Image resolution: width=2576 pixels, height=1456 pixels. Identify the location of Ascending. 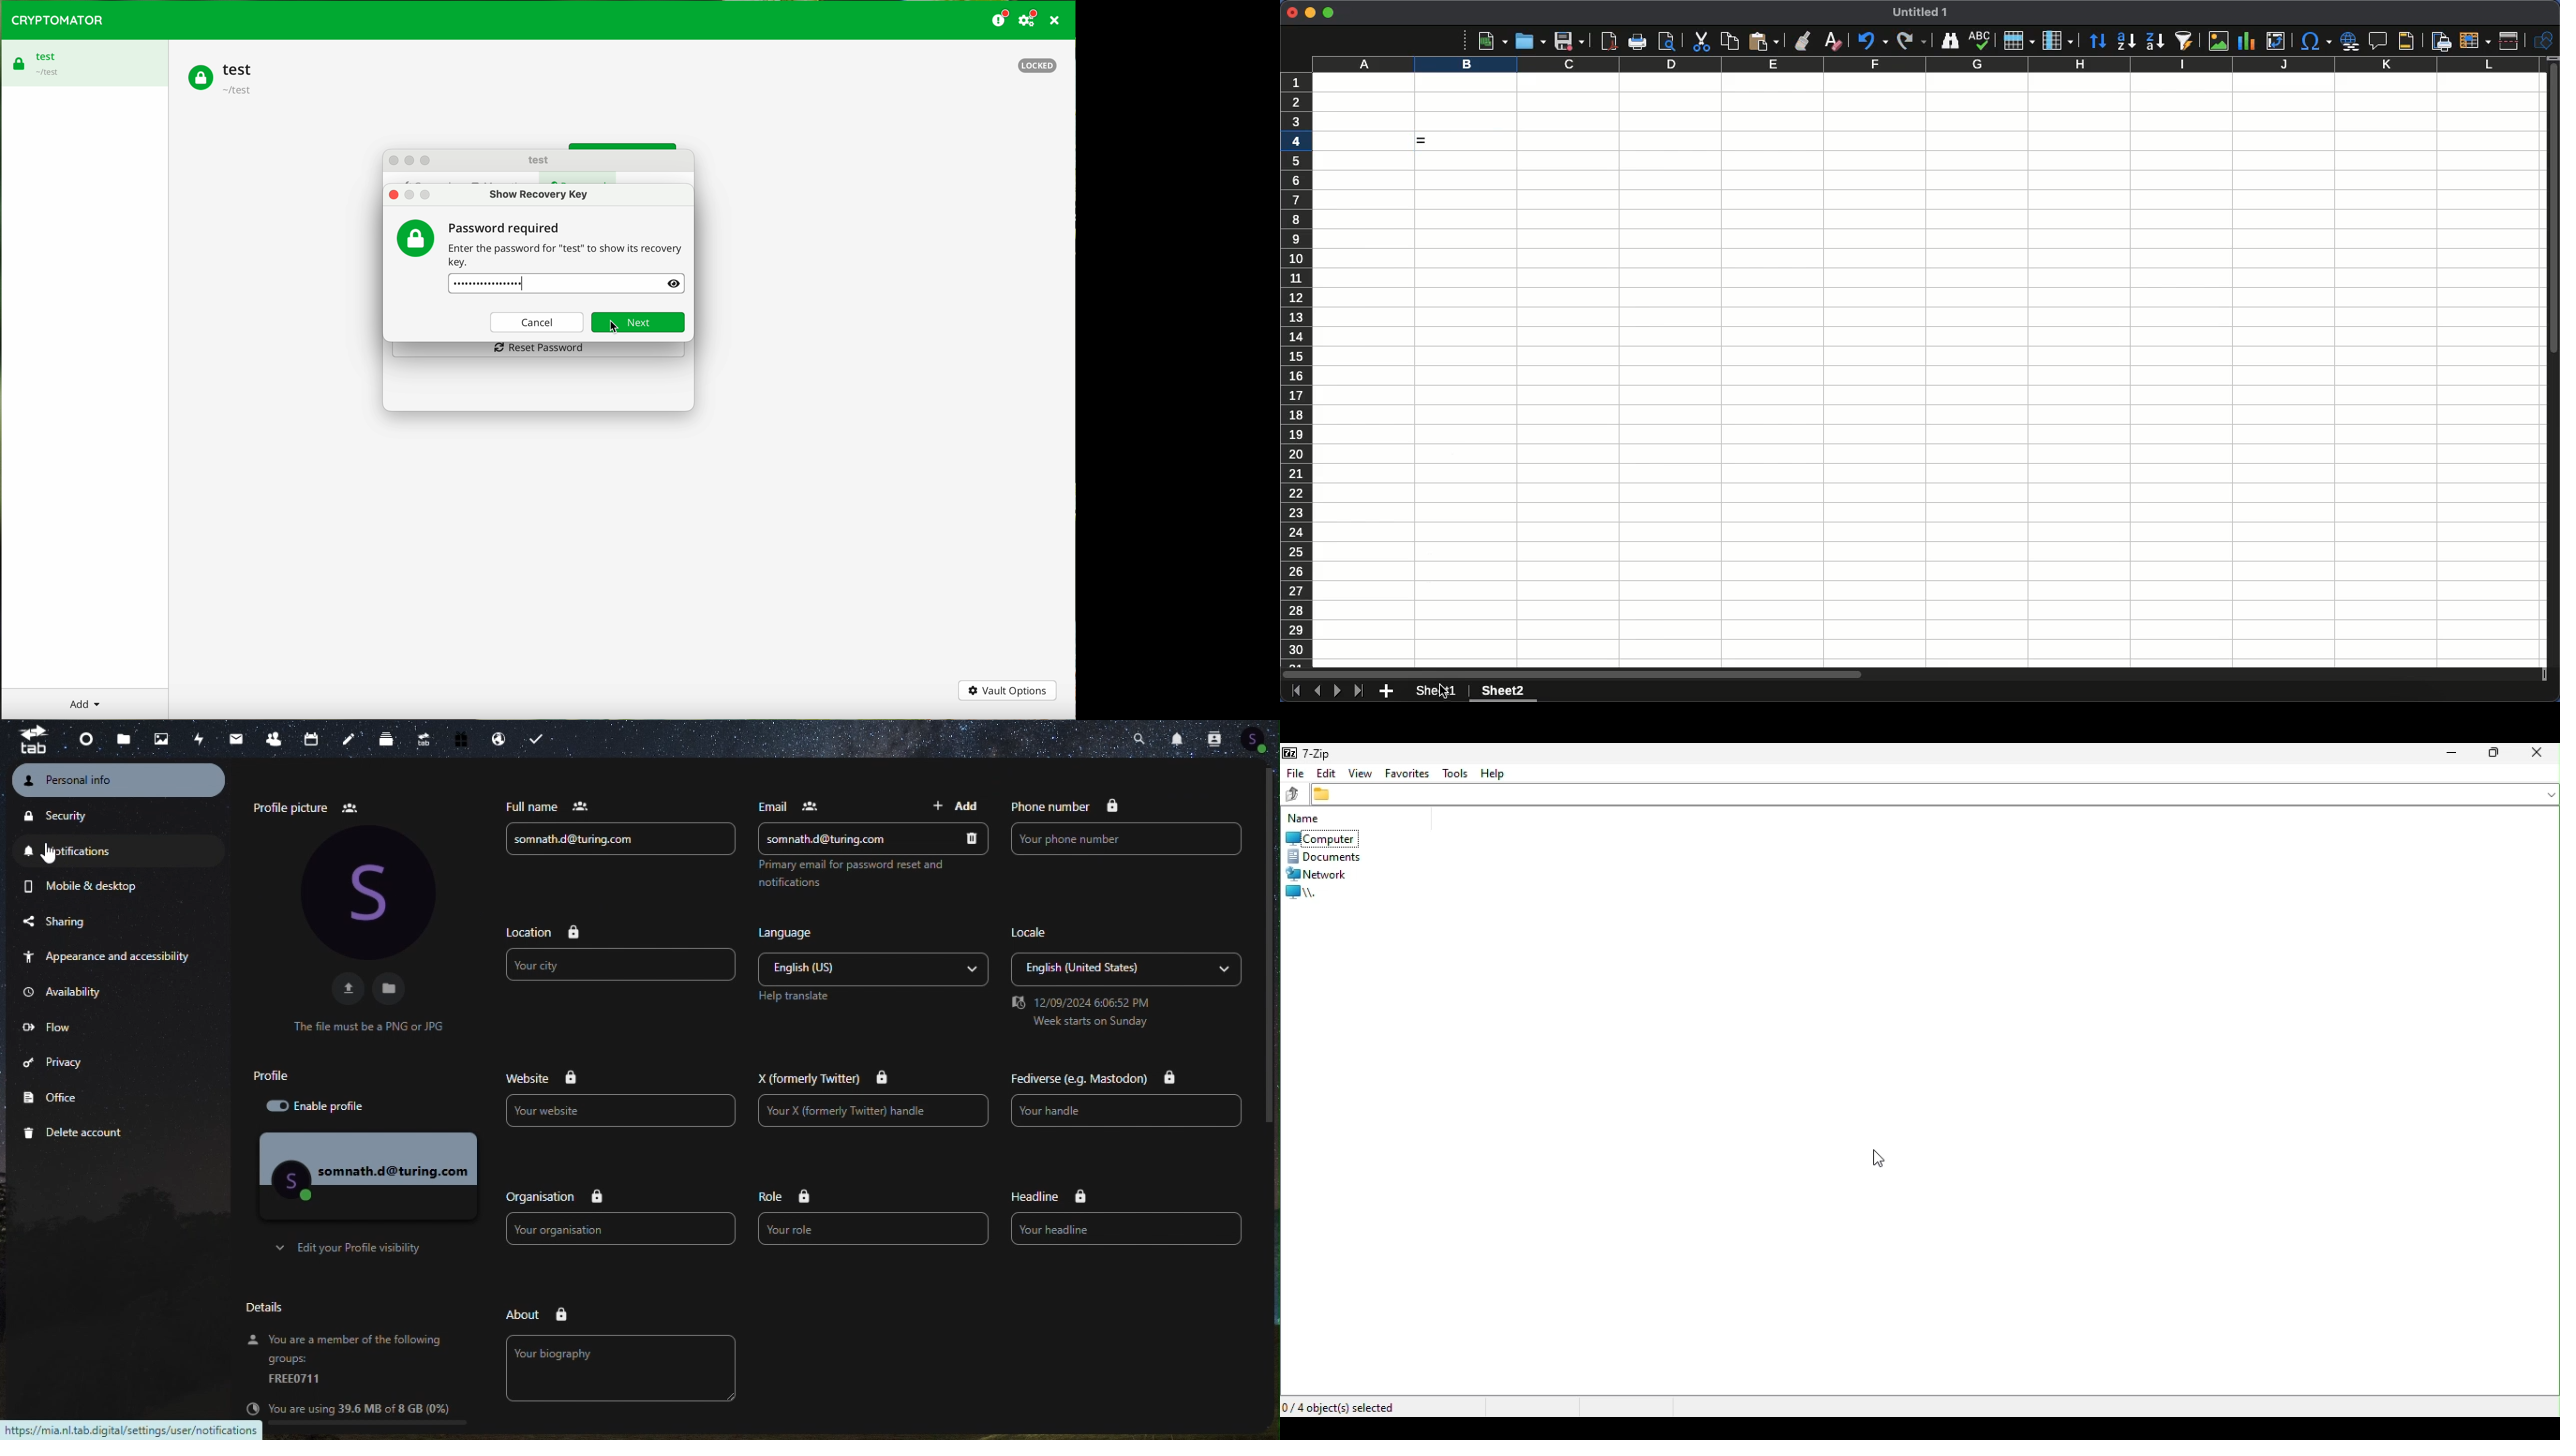
(2125, 40).